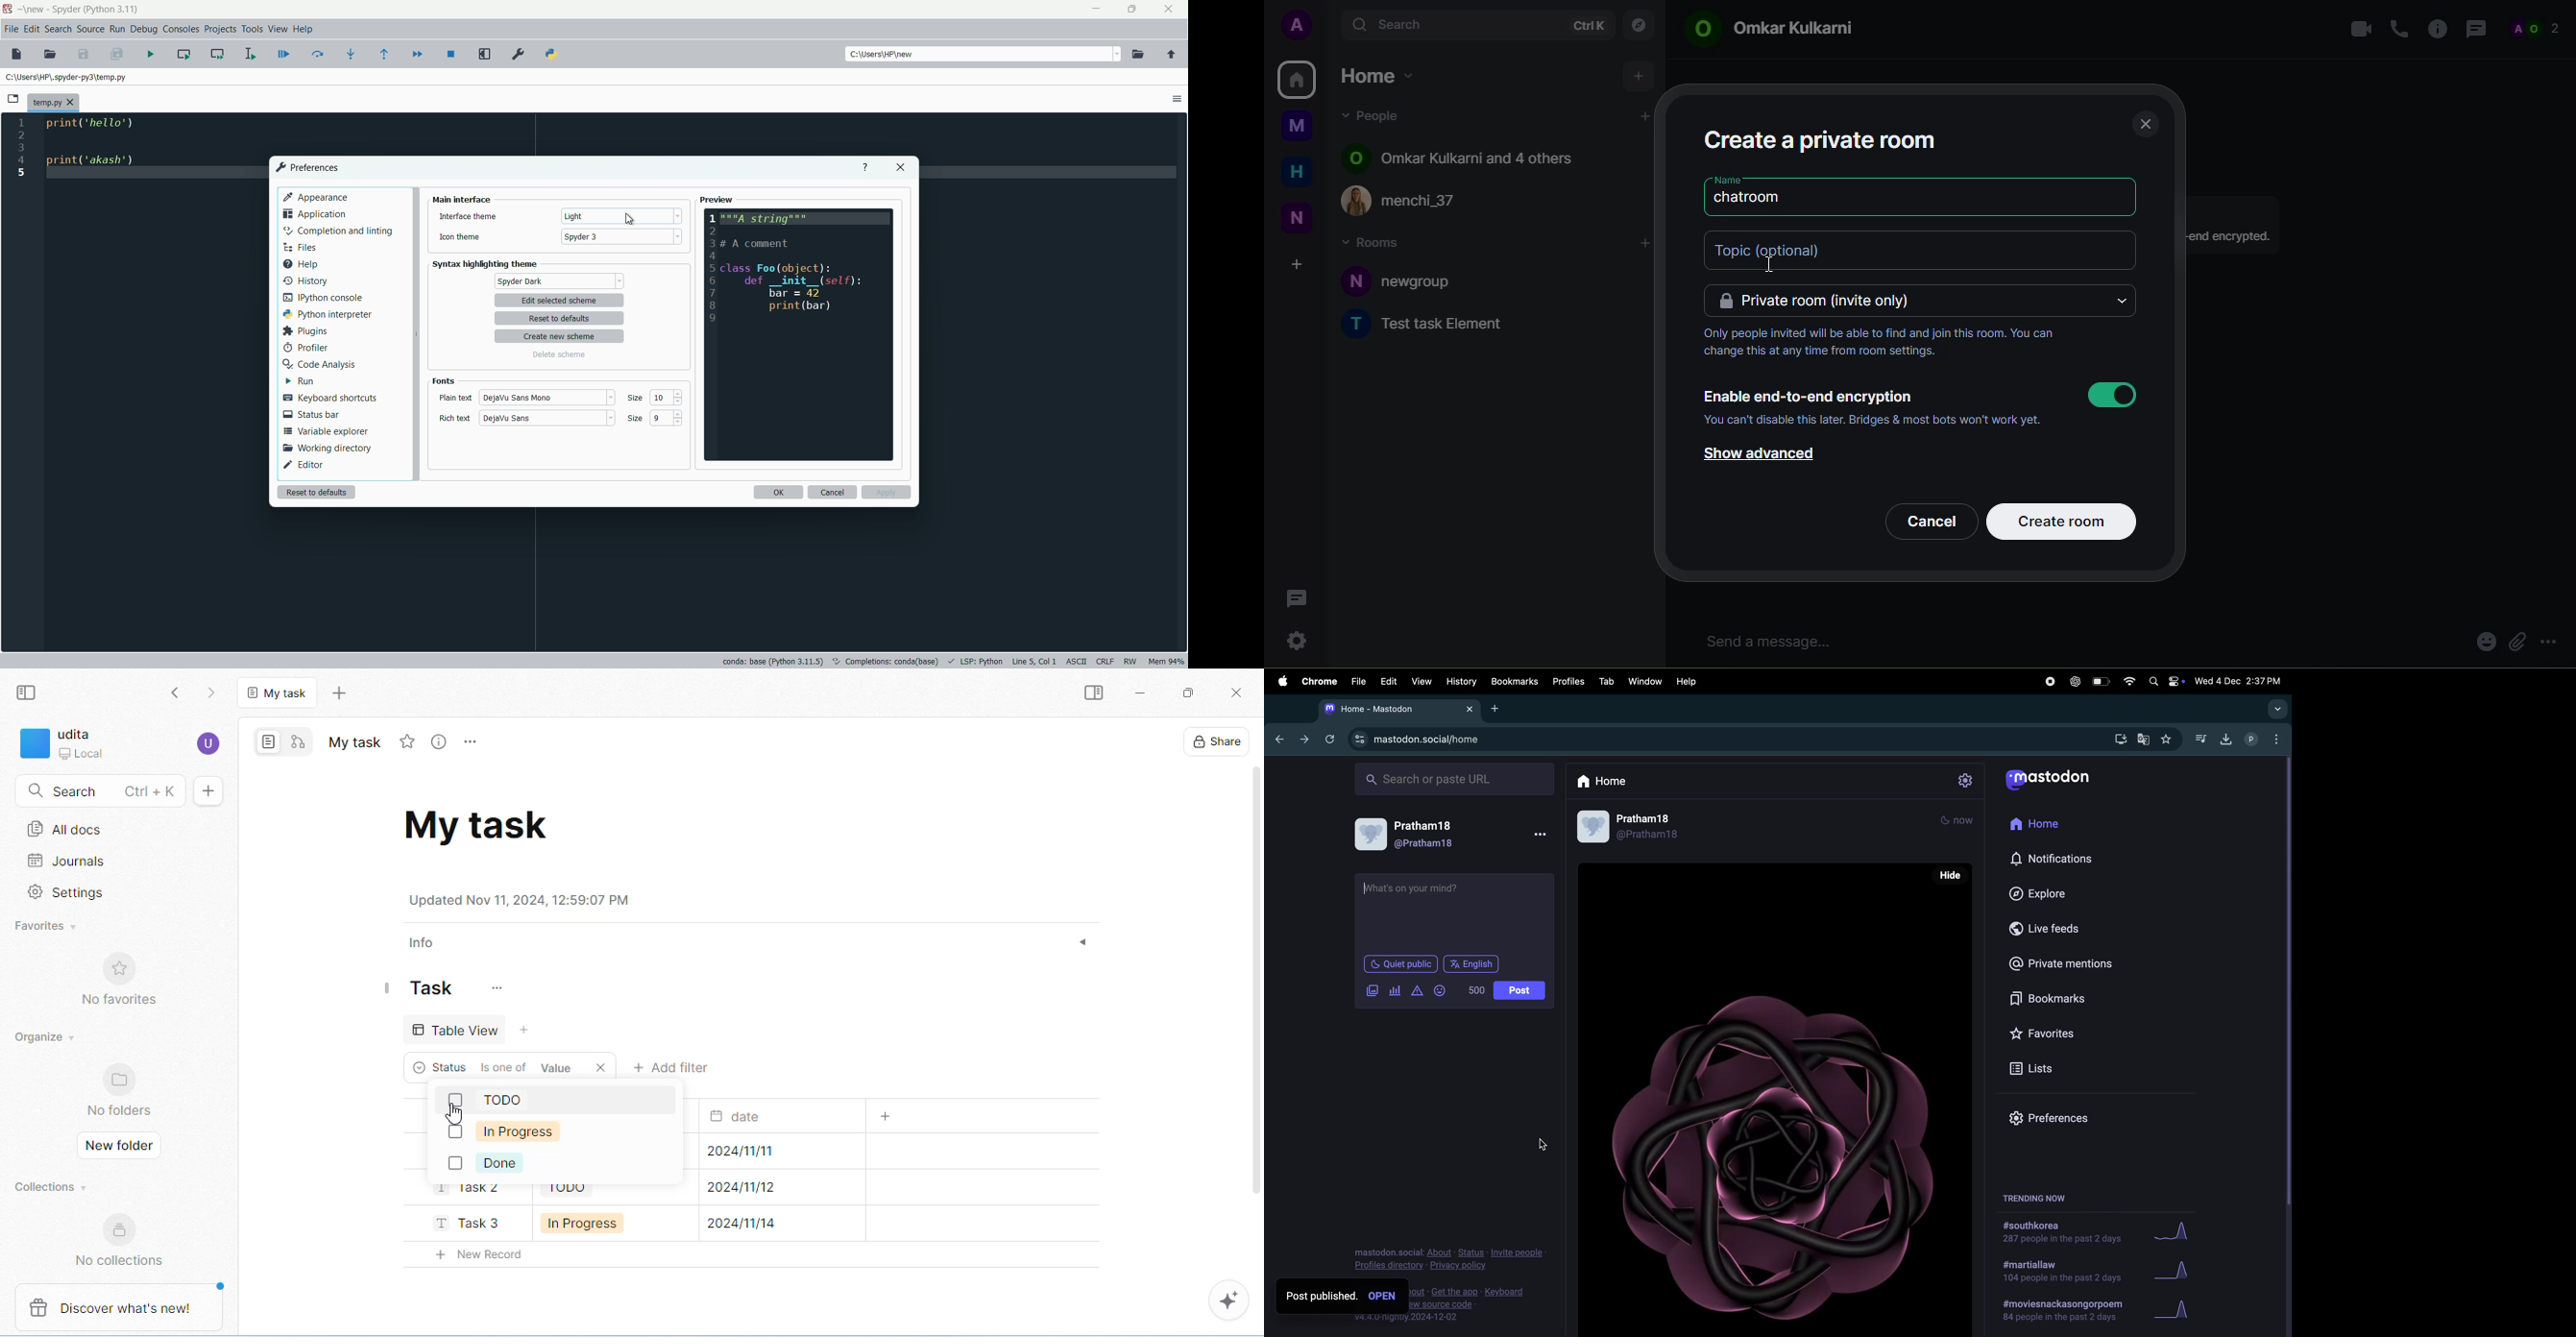  What do you see at coordinates (2099, 682) in the screenshot?
I see `battery` at bounding box center [2099, 682].